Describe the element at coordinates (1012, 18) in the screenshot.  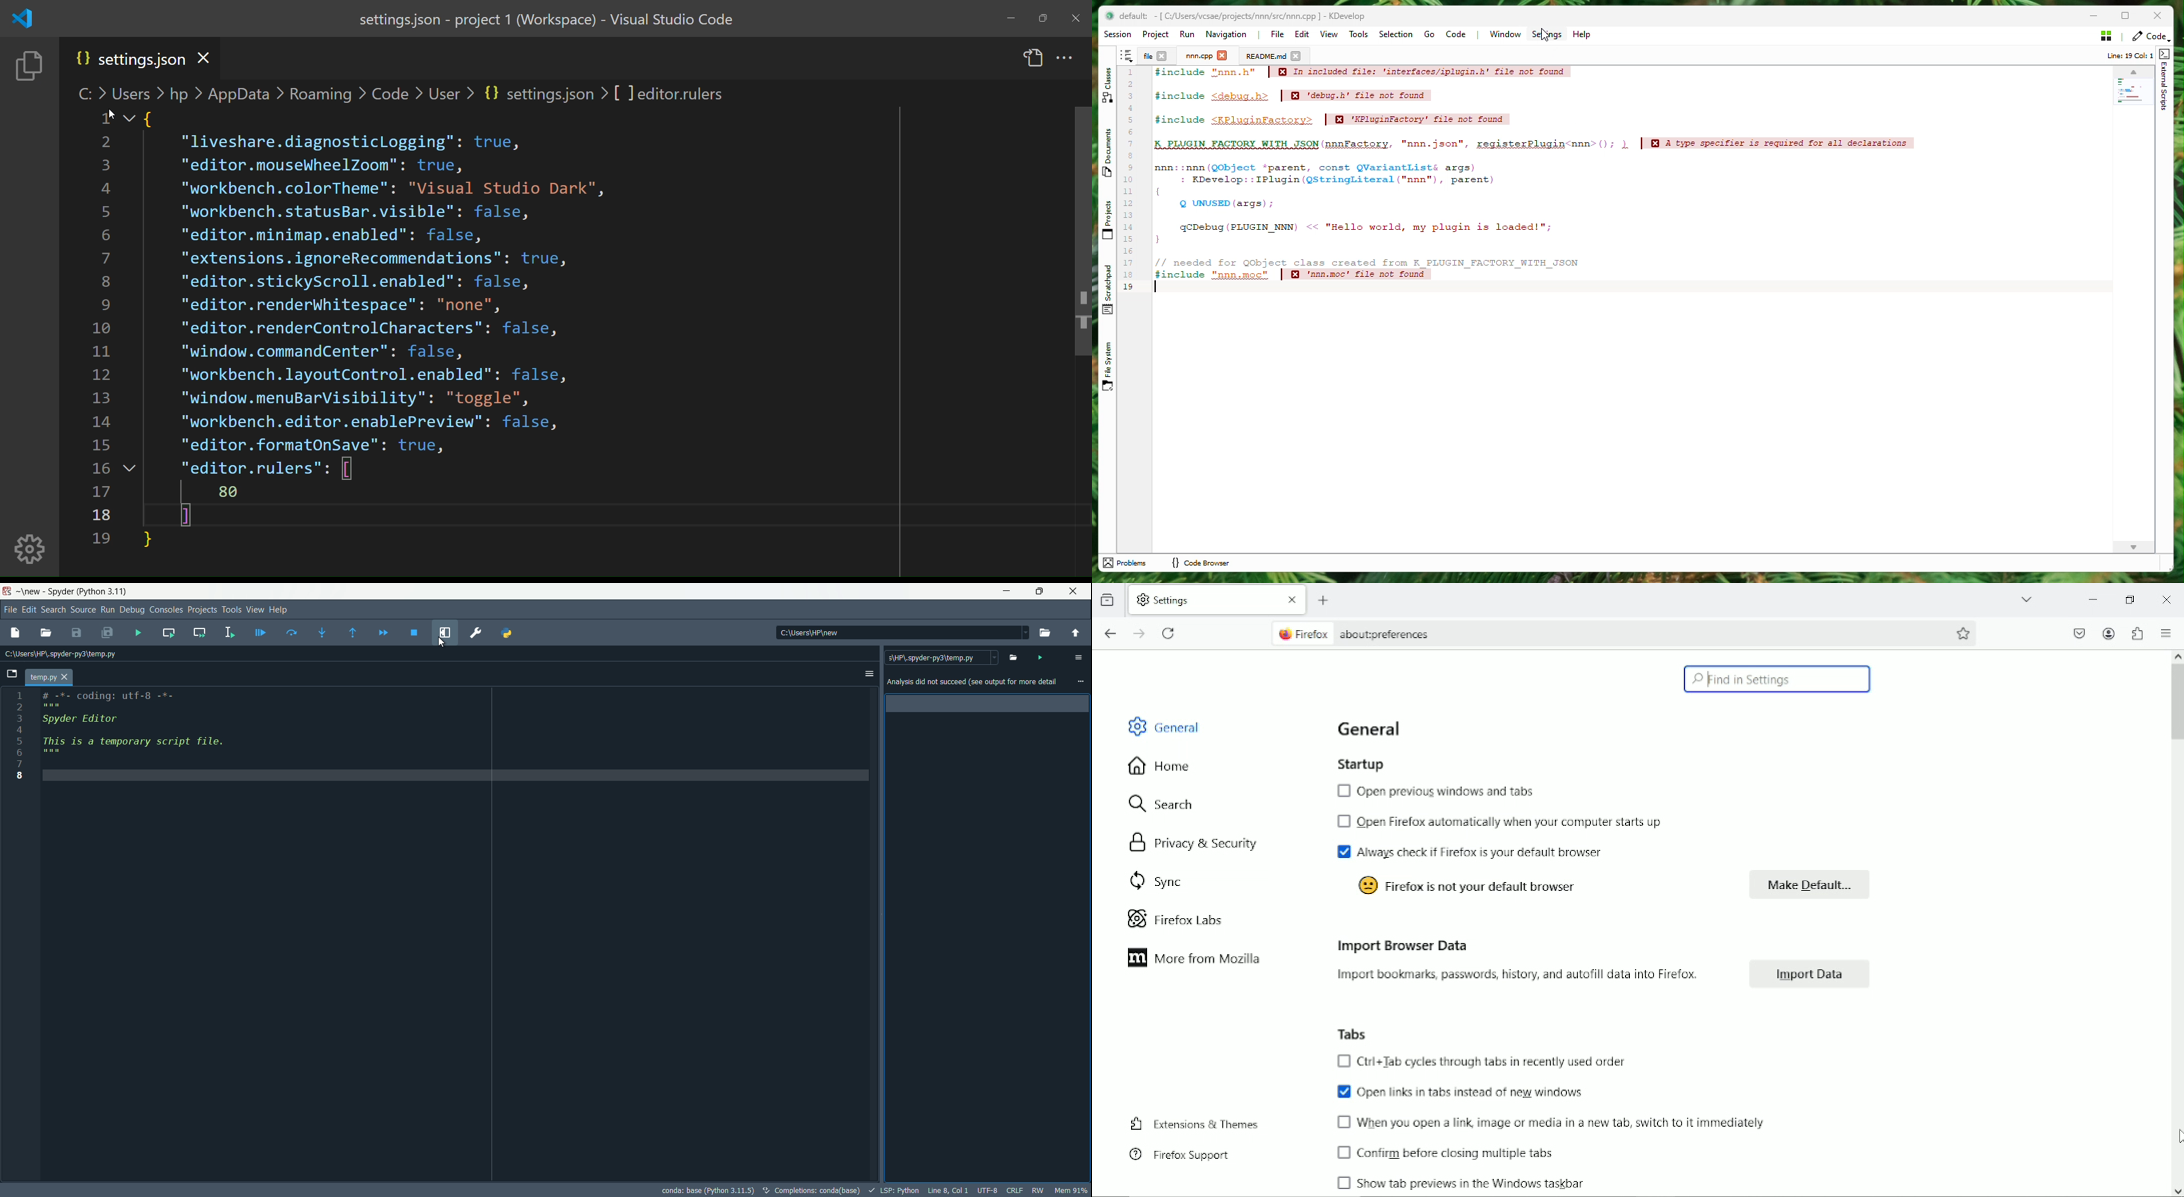
I see `minimize` at that location.